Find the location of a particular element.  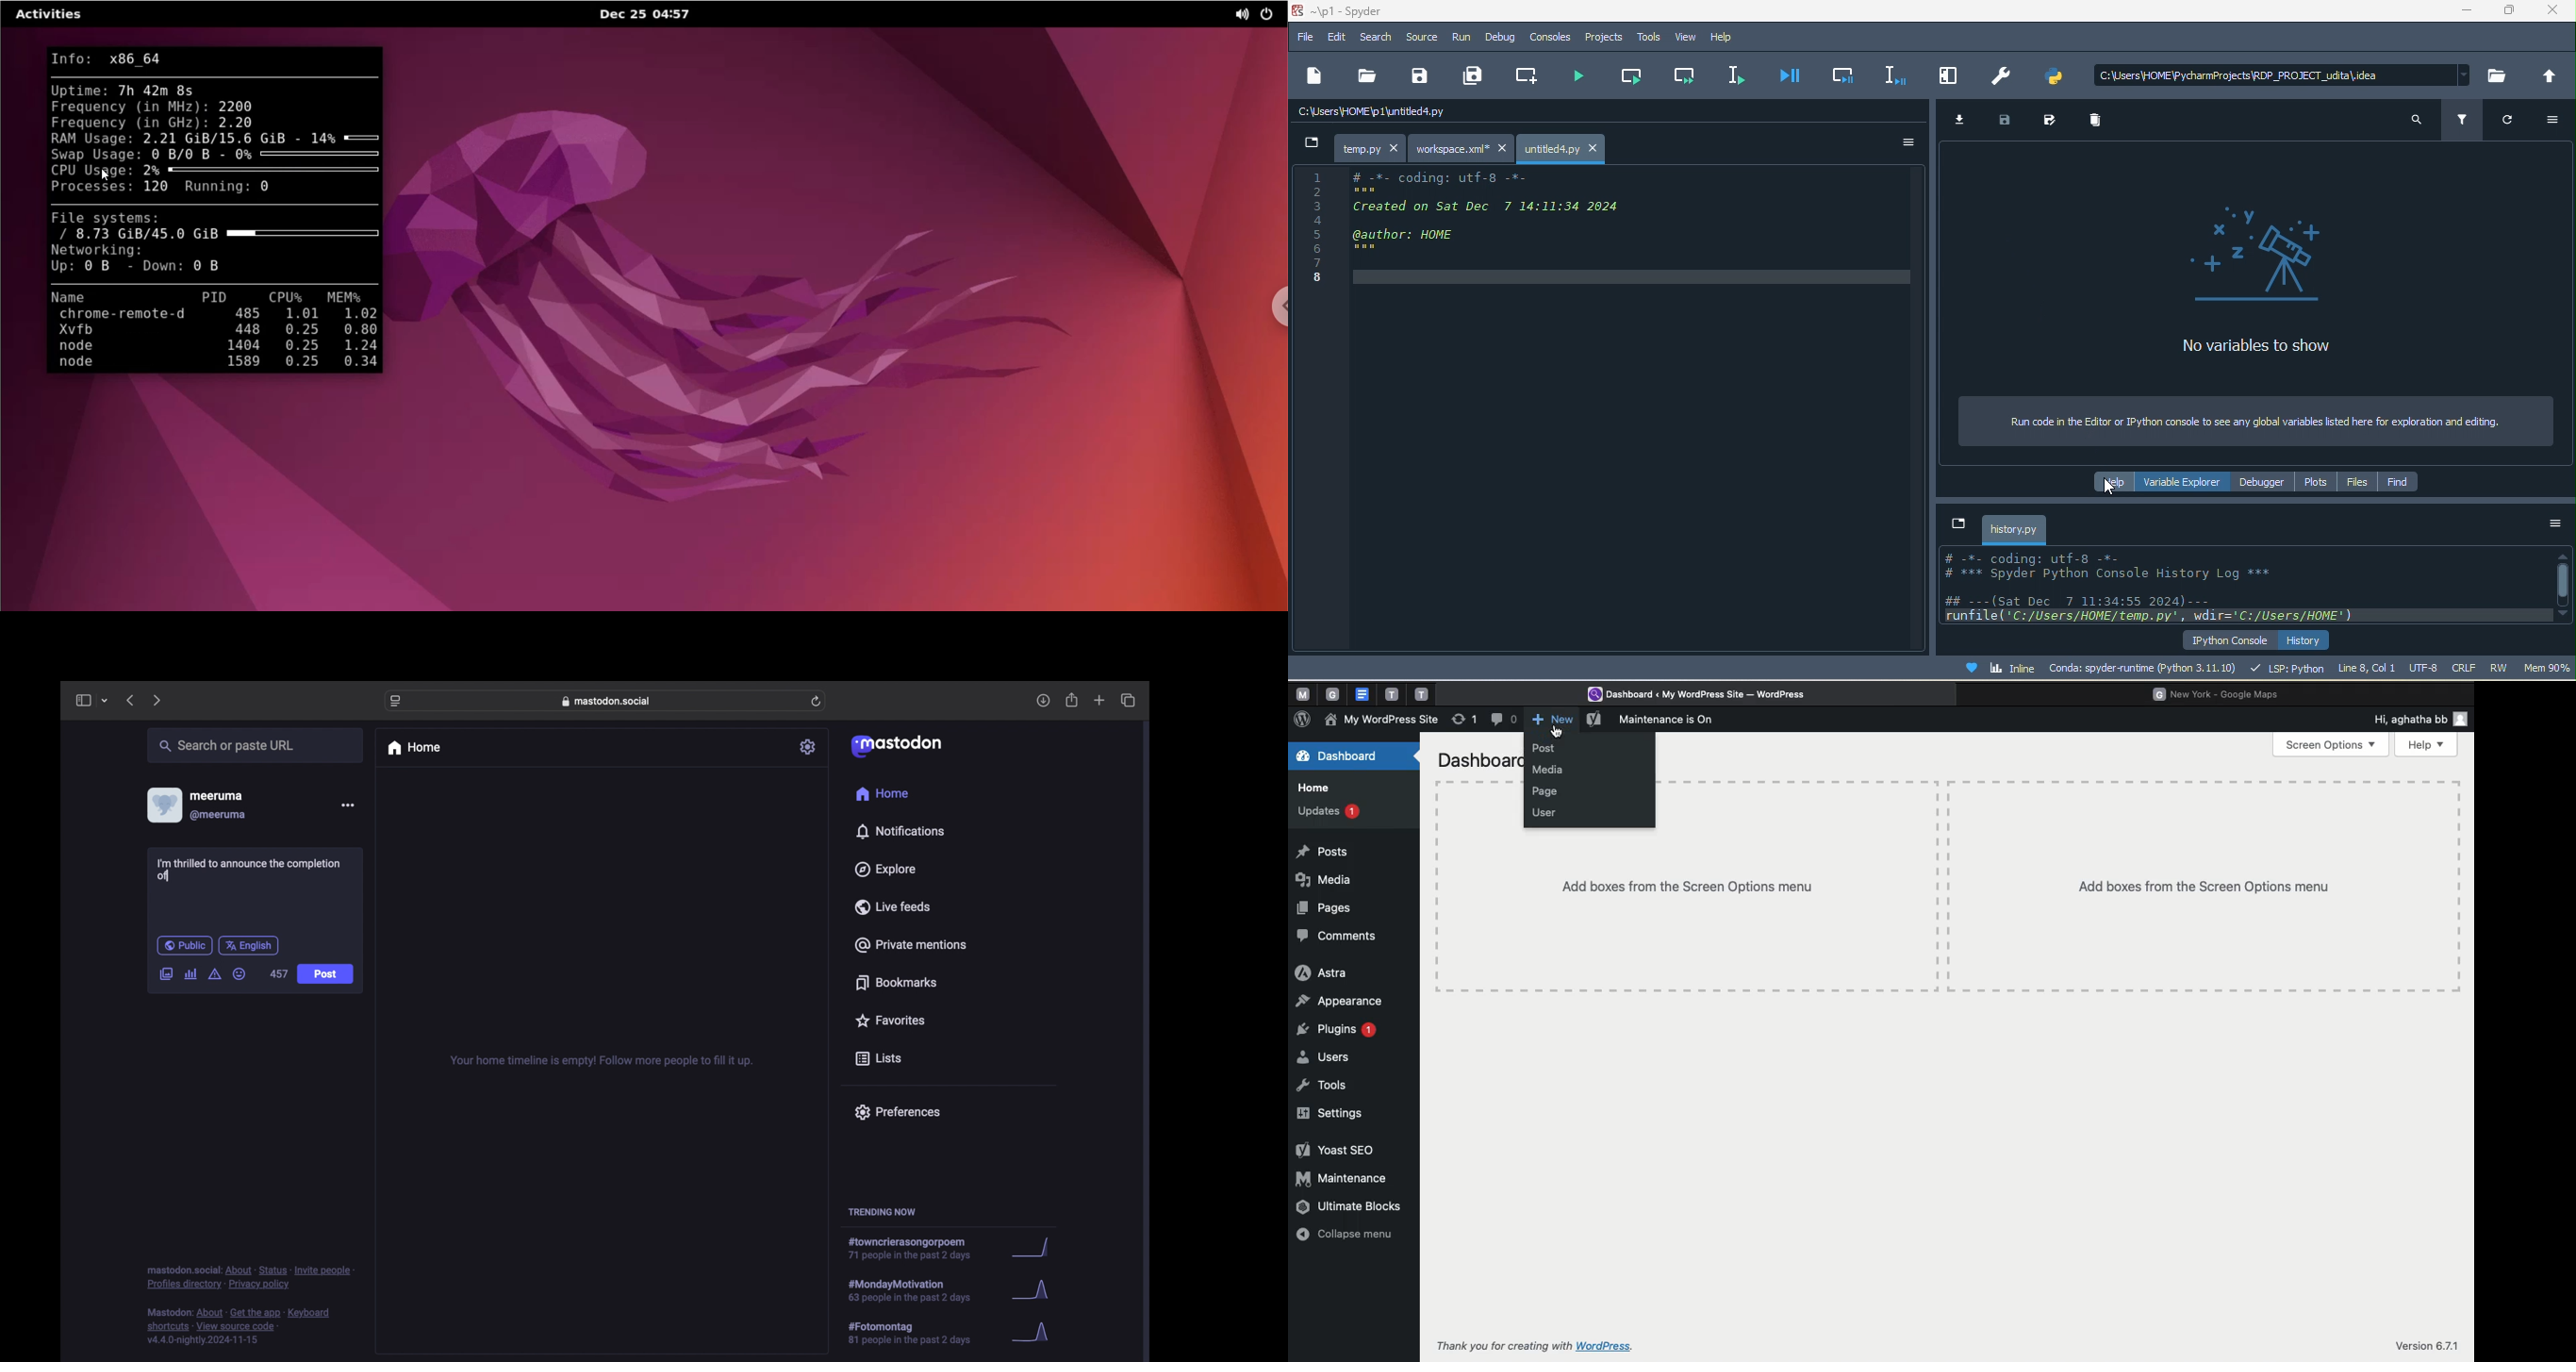

 is located at coordinates (1965, 123).